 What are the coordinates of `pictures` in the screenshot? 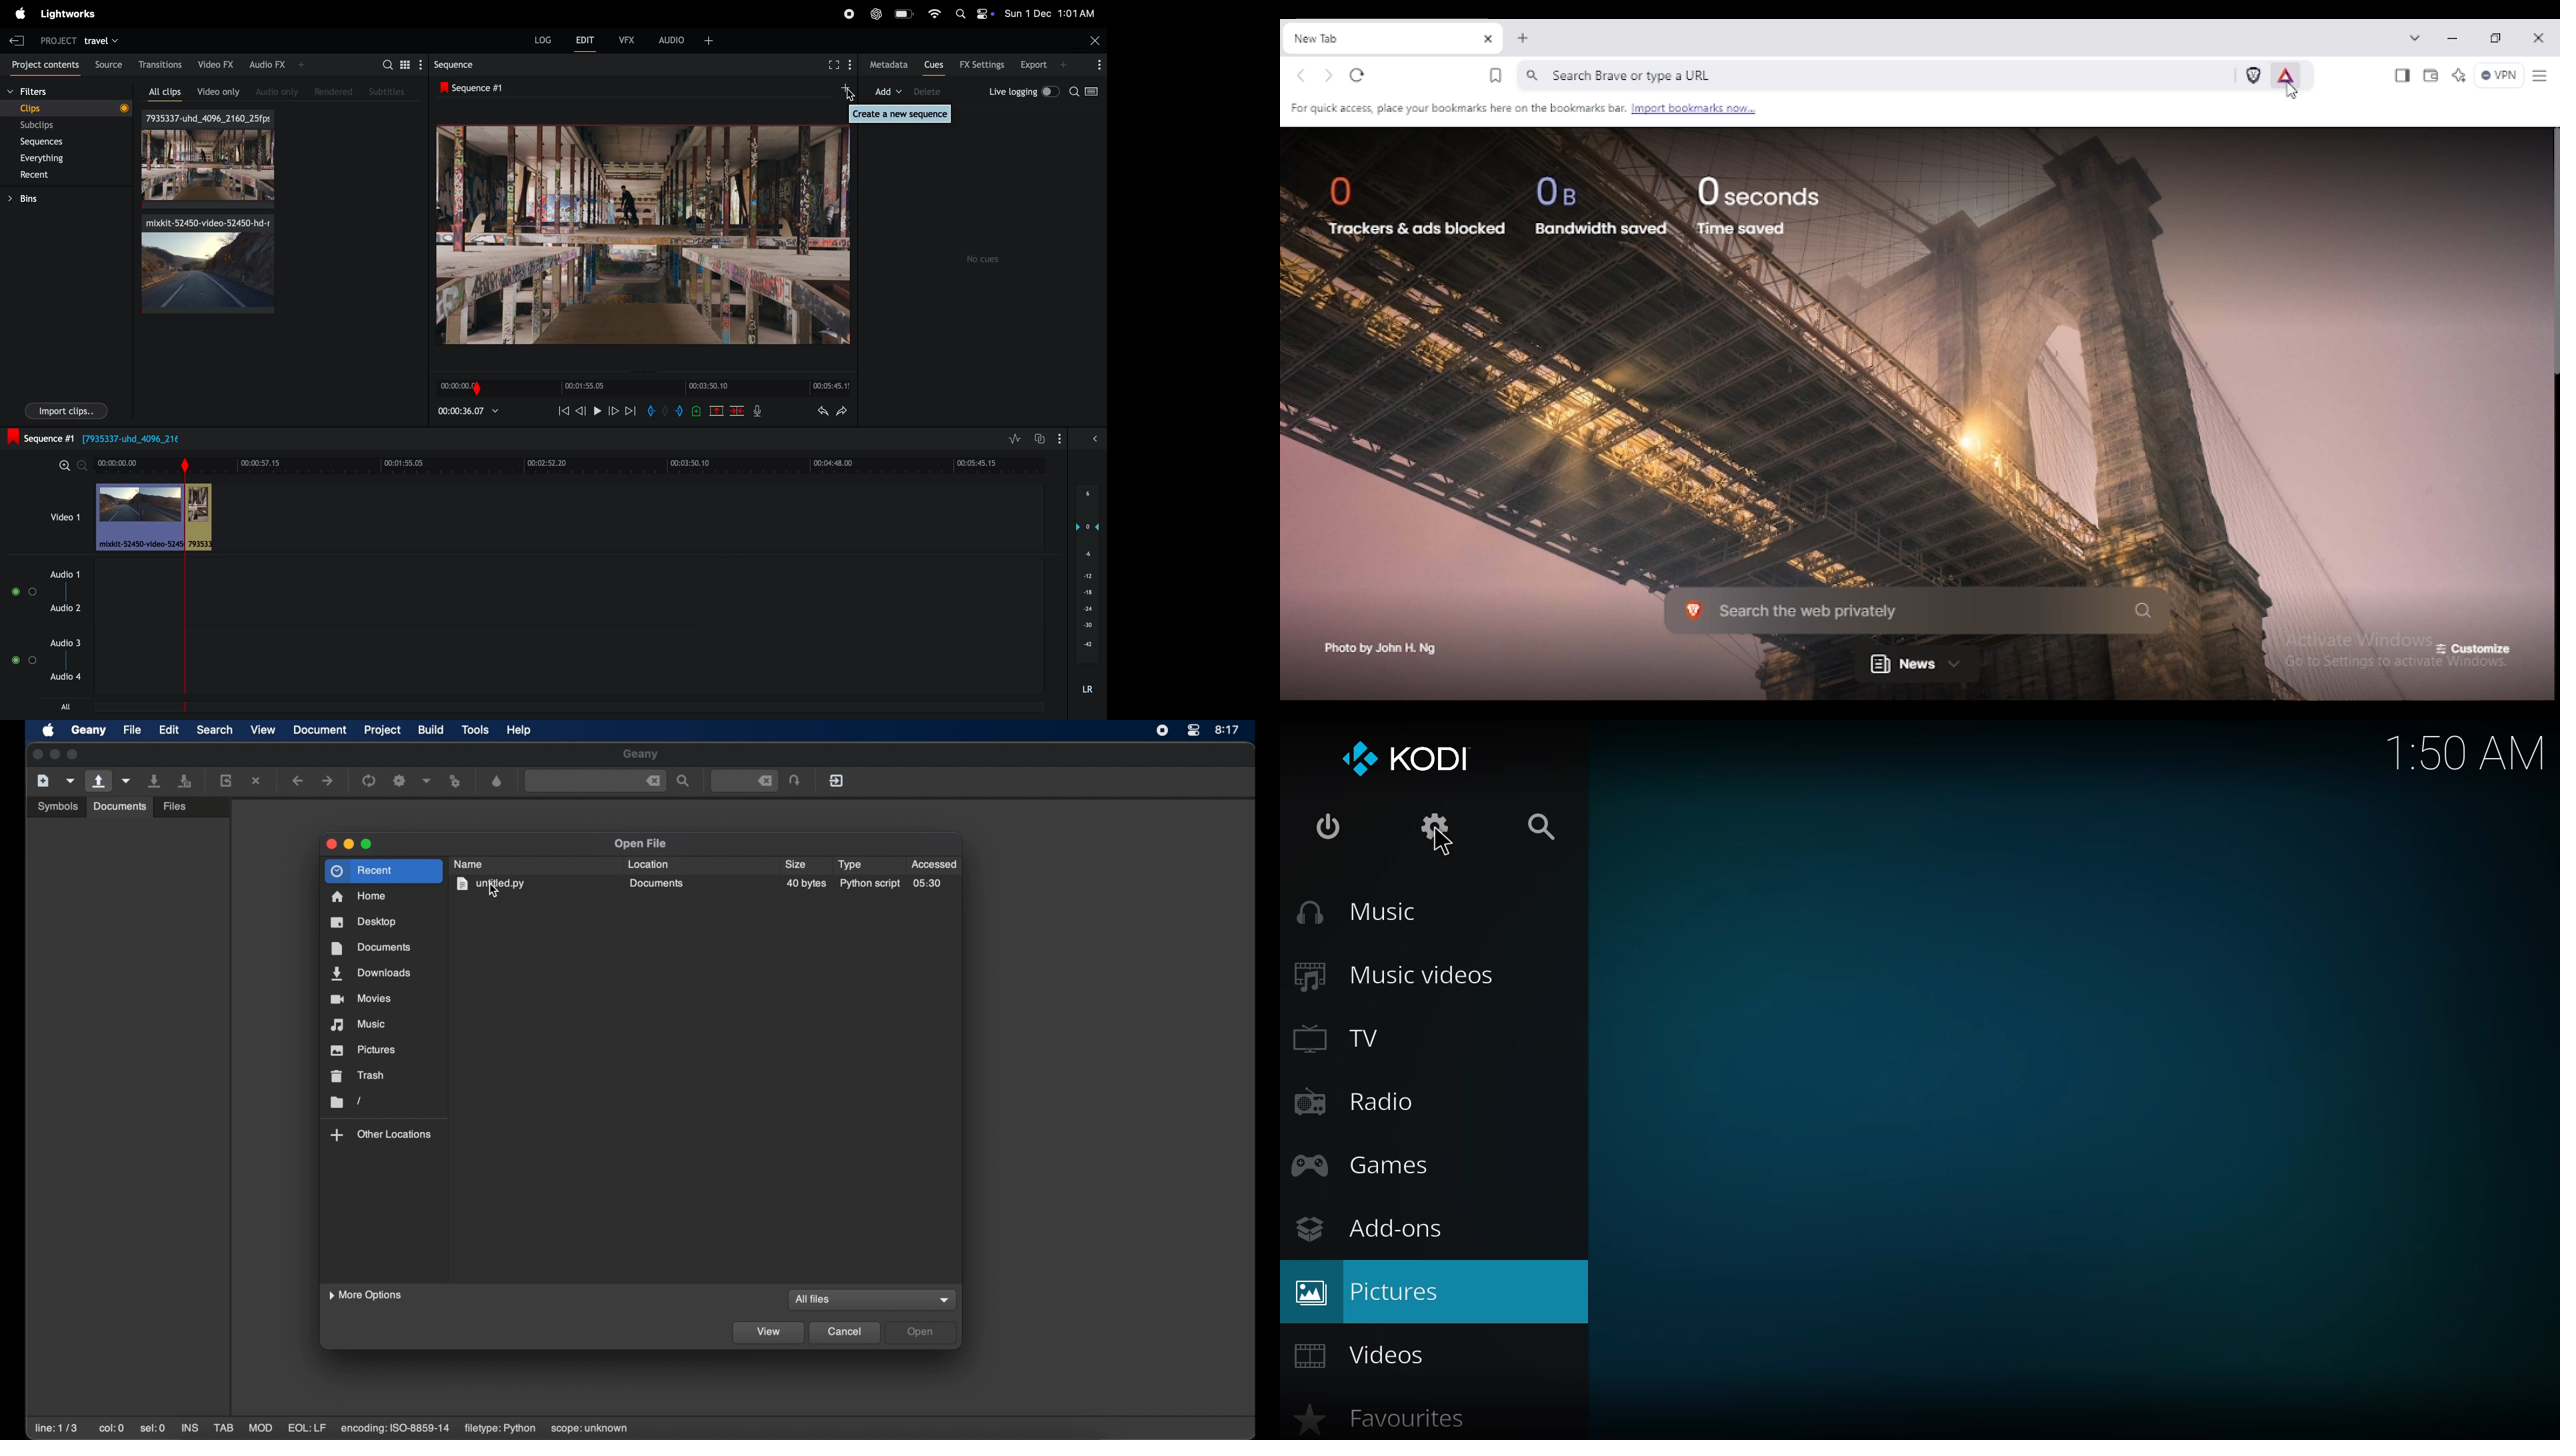 It's located at (1373, 1292).